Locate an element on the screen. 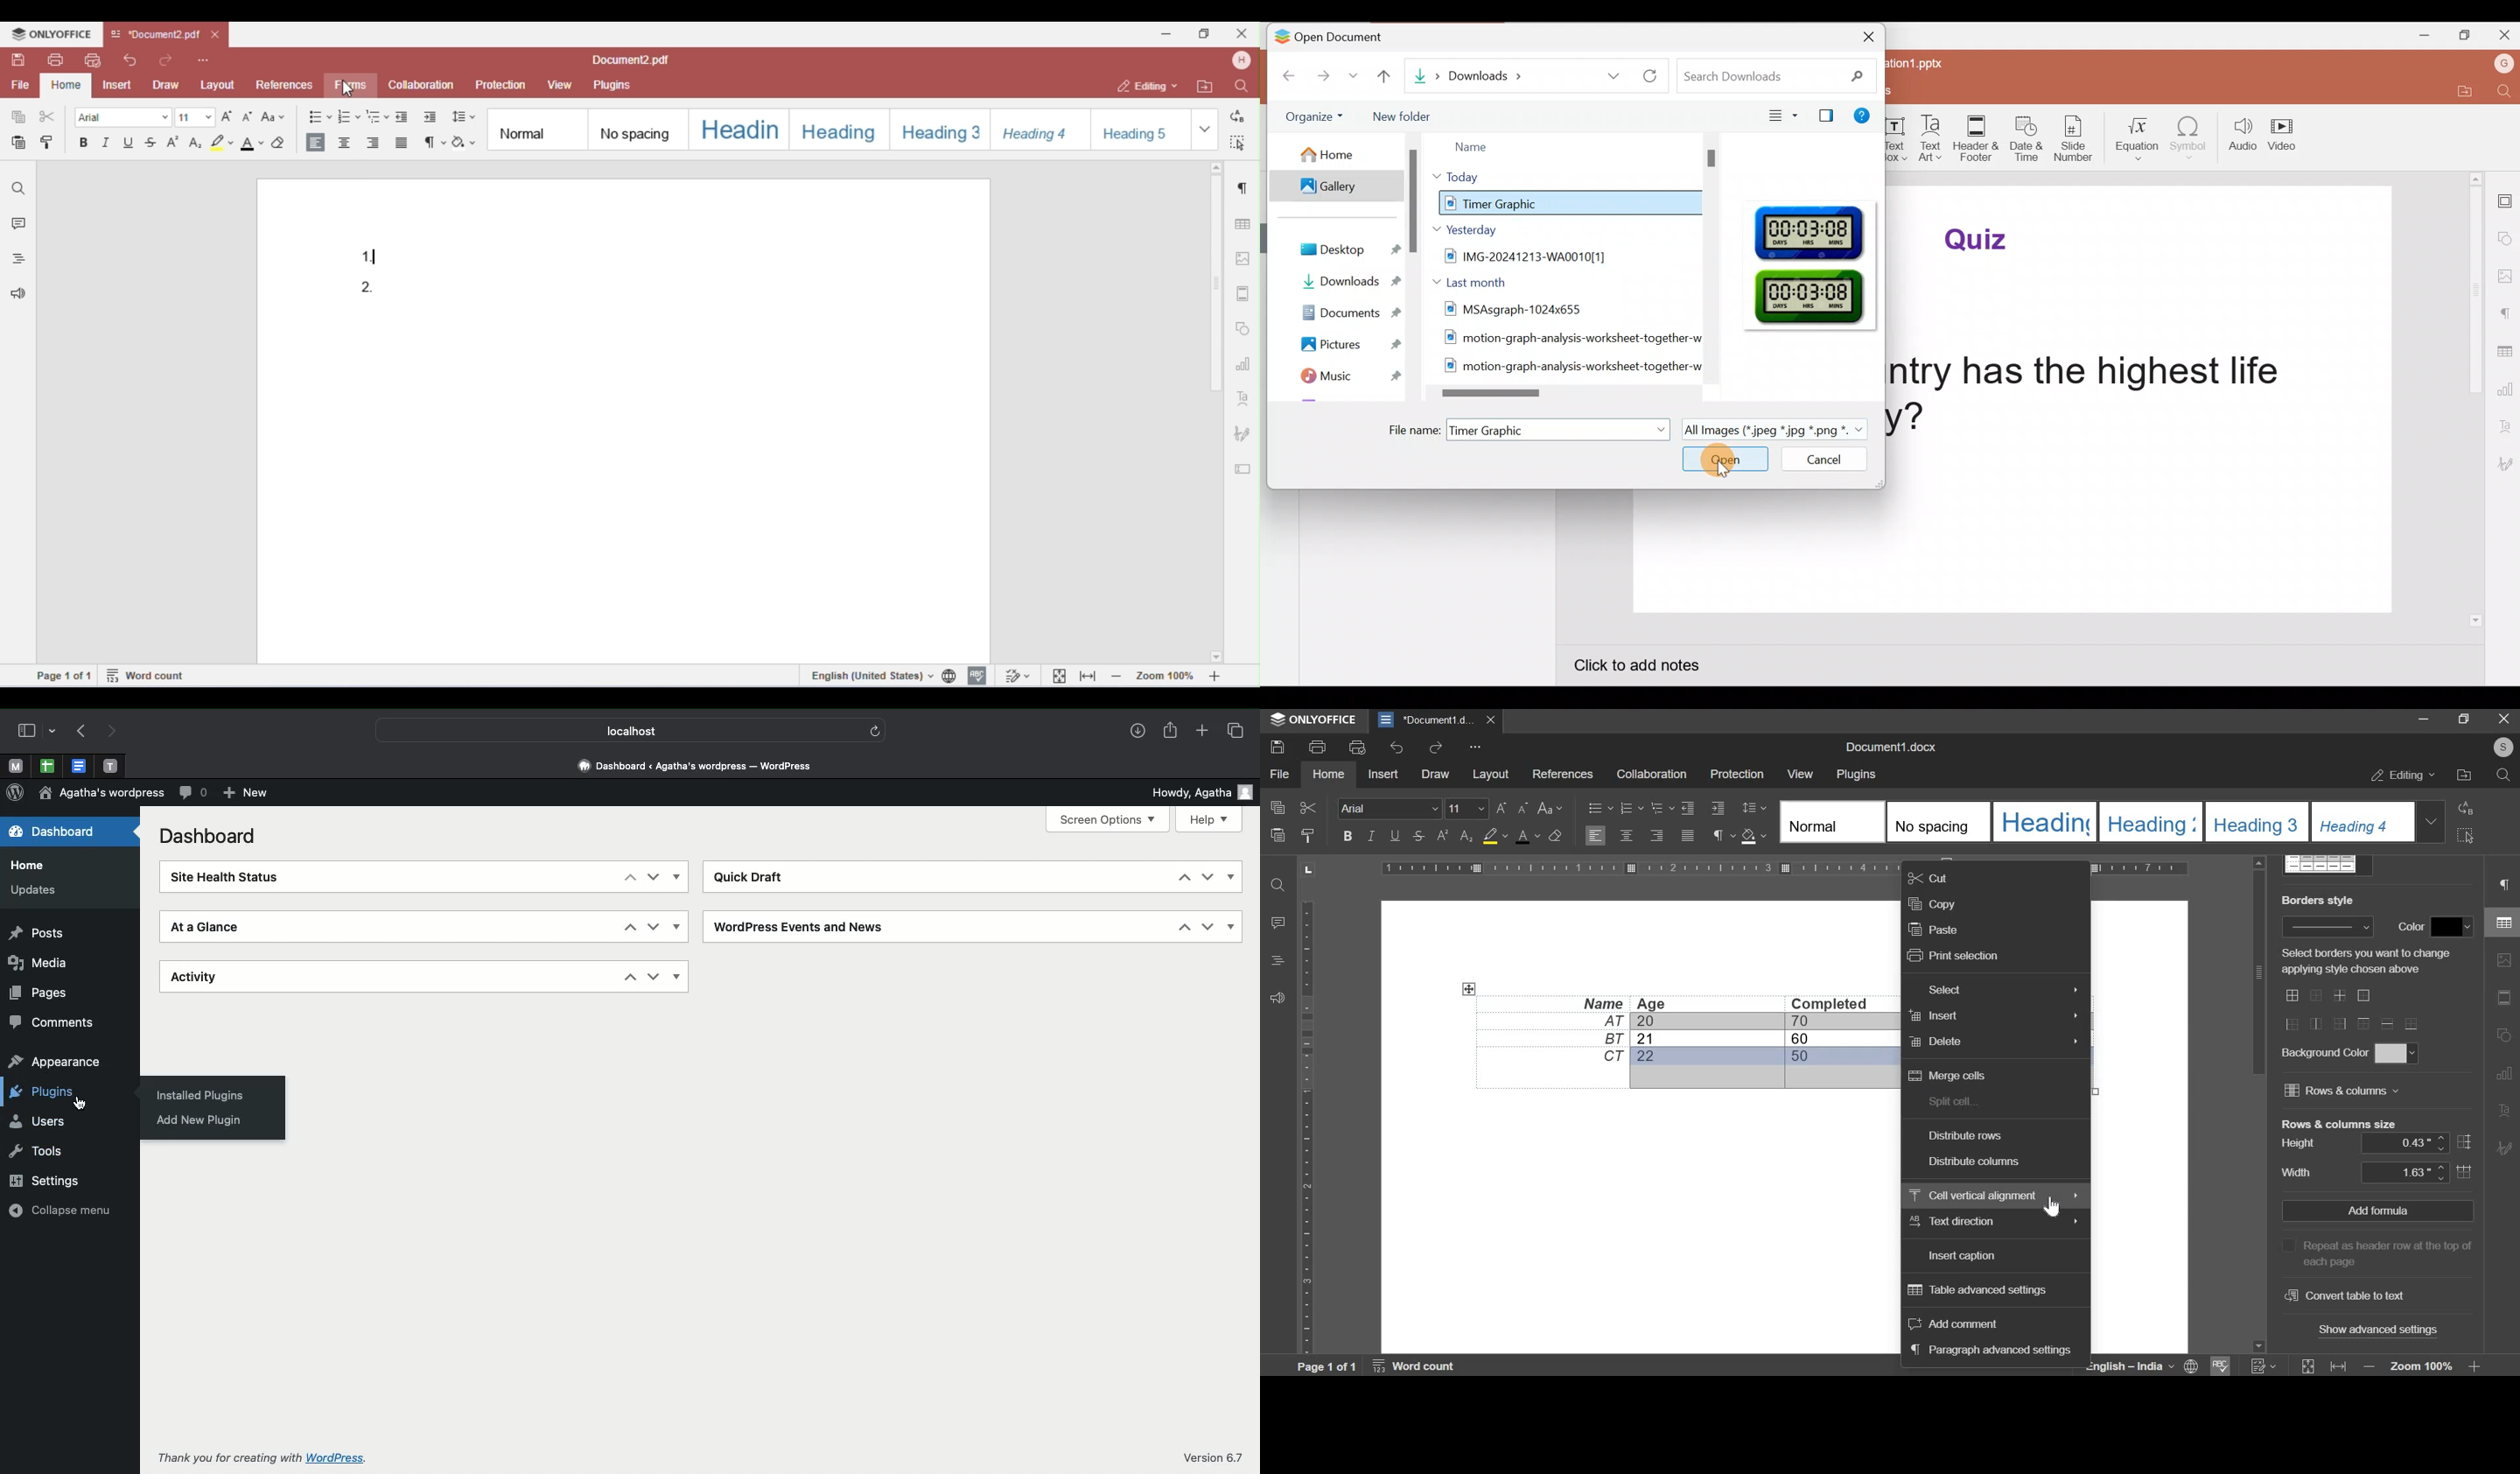 The image size is (2520, 1484). left align is located at coordinates (1595, 836).